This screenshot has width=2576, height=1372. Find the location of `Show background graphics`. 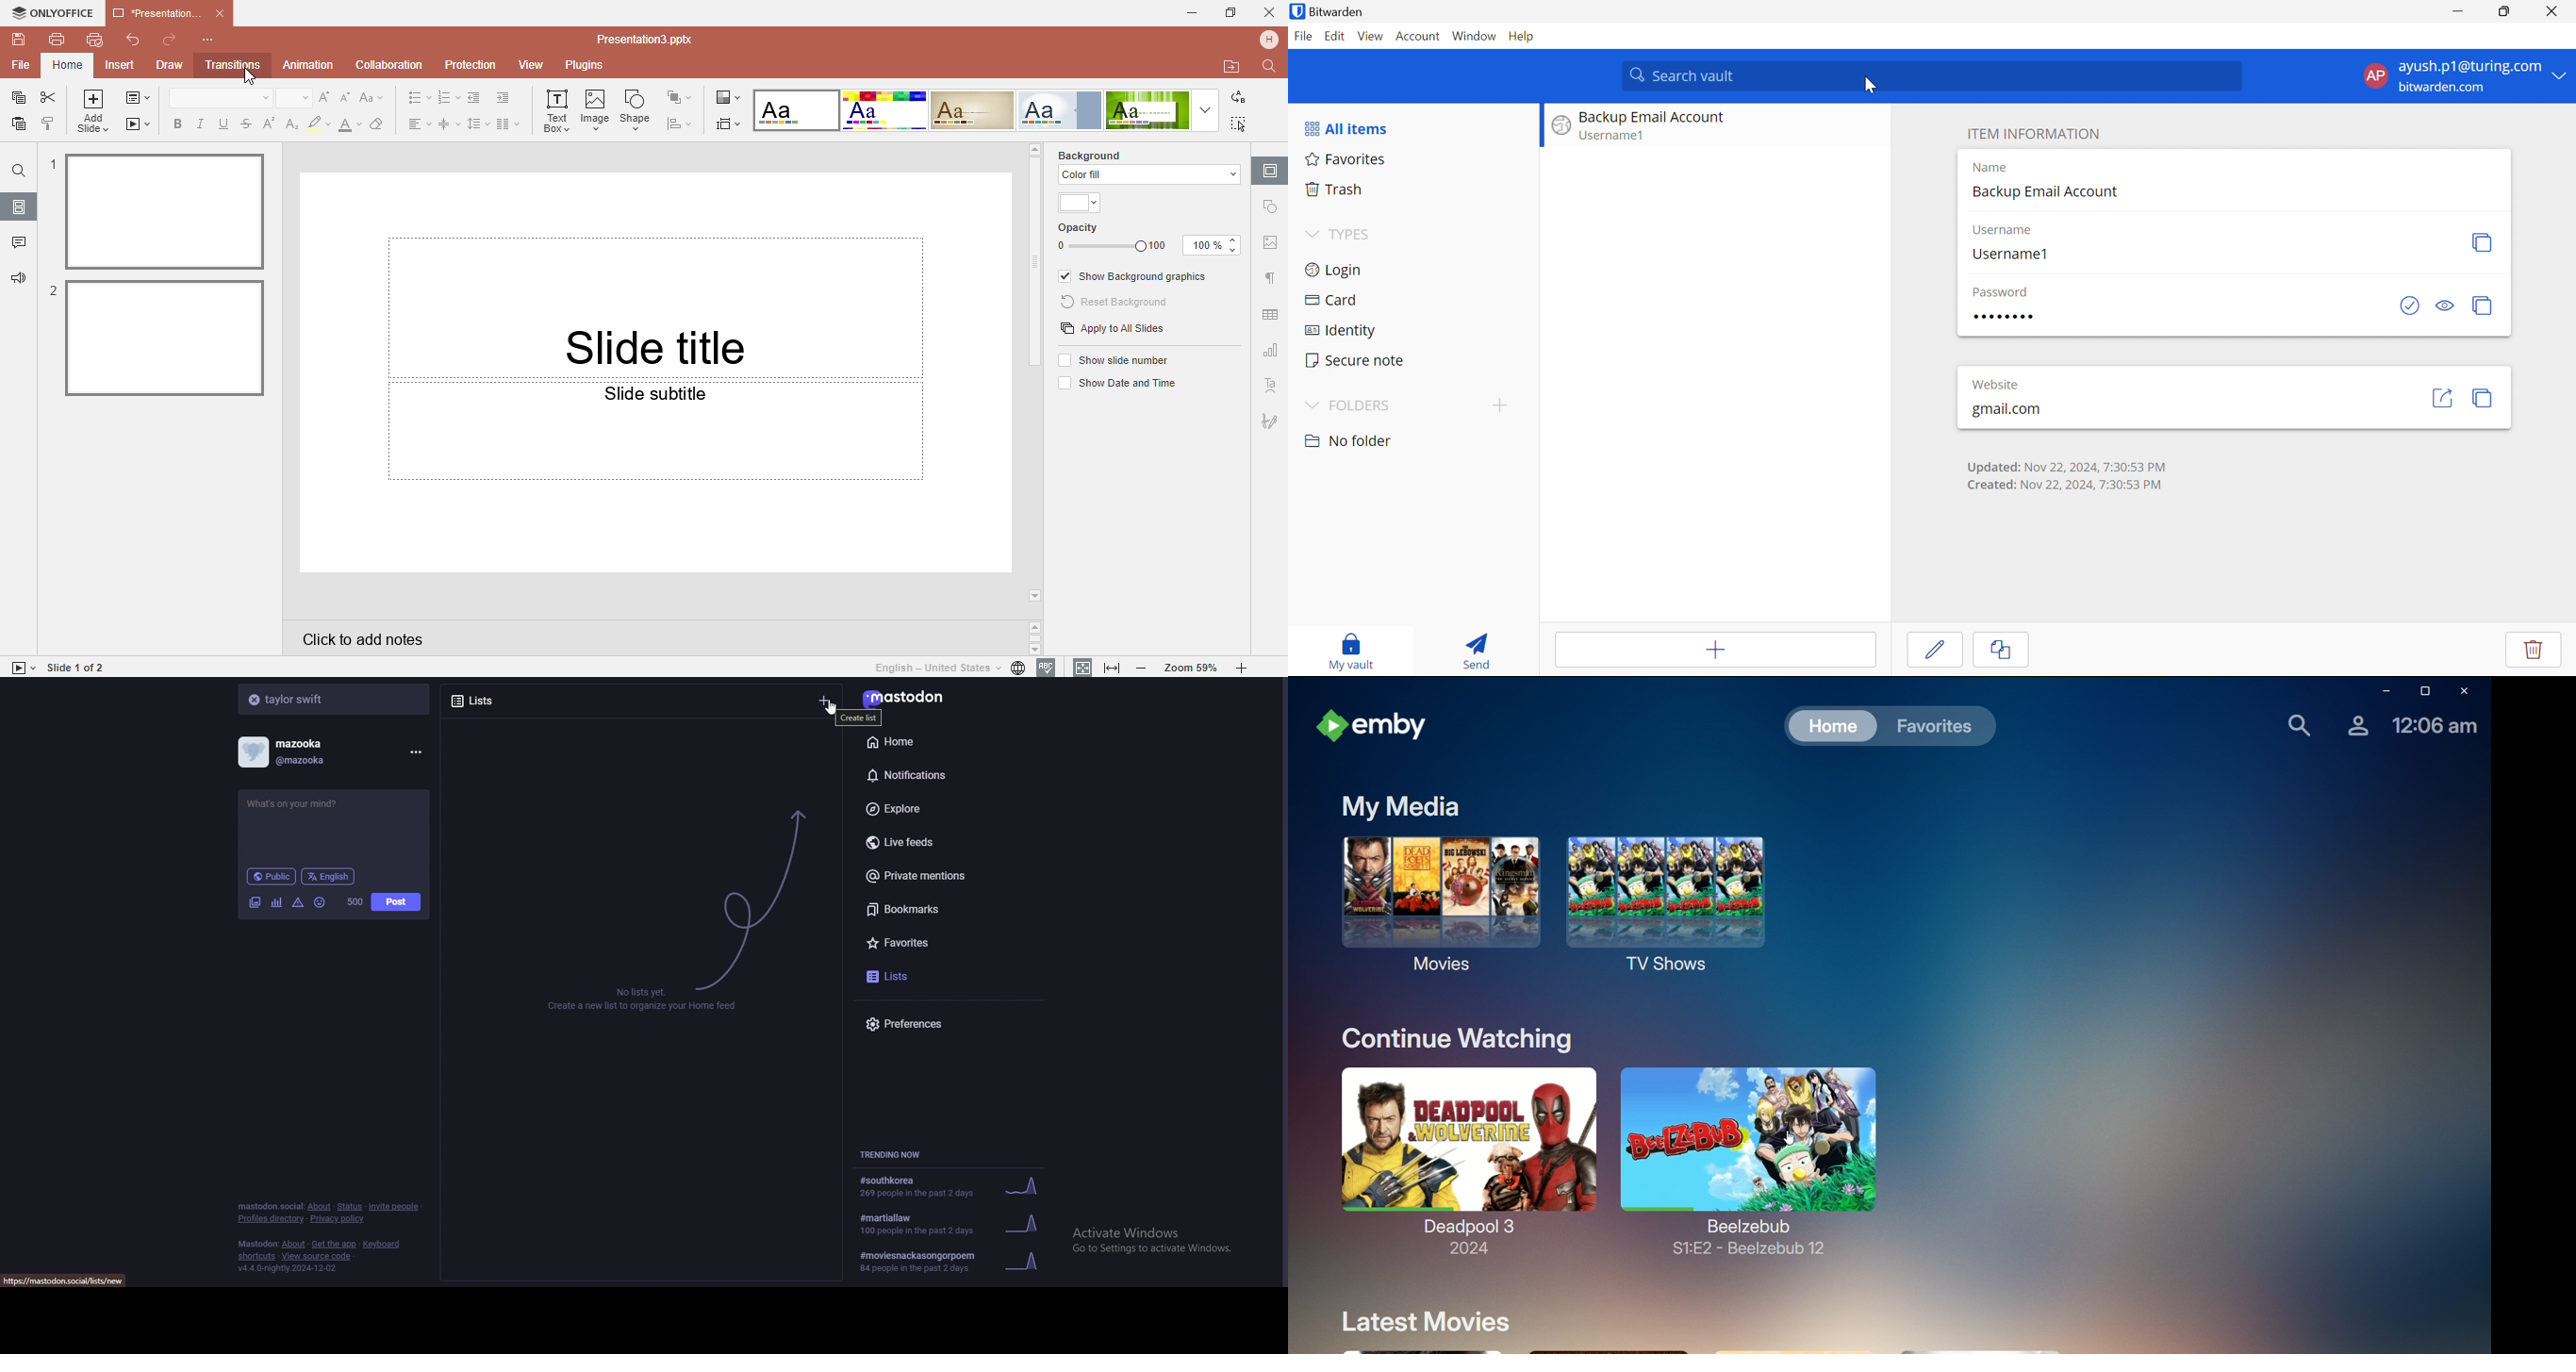

Show background graphics is located at coordinates (1135, 277).